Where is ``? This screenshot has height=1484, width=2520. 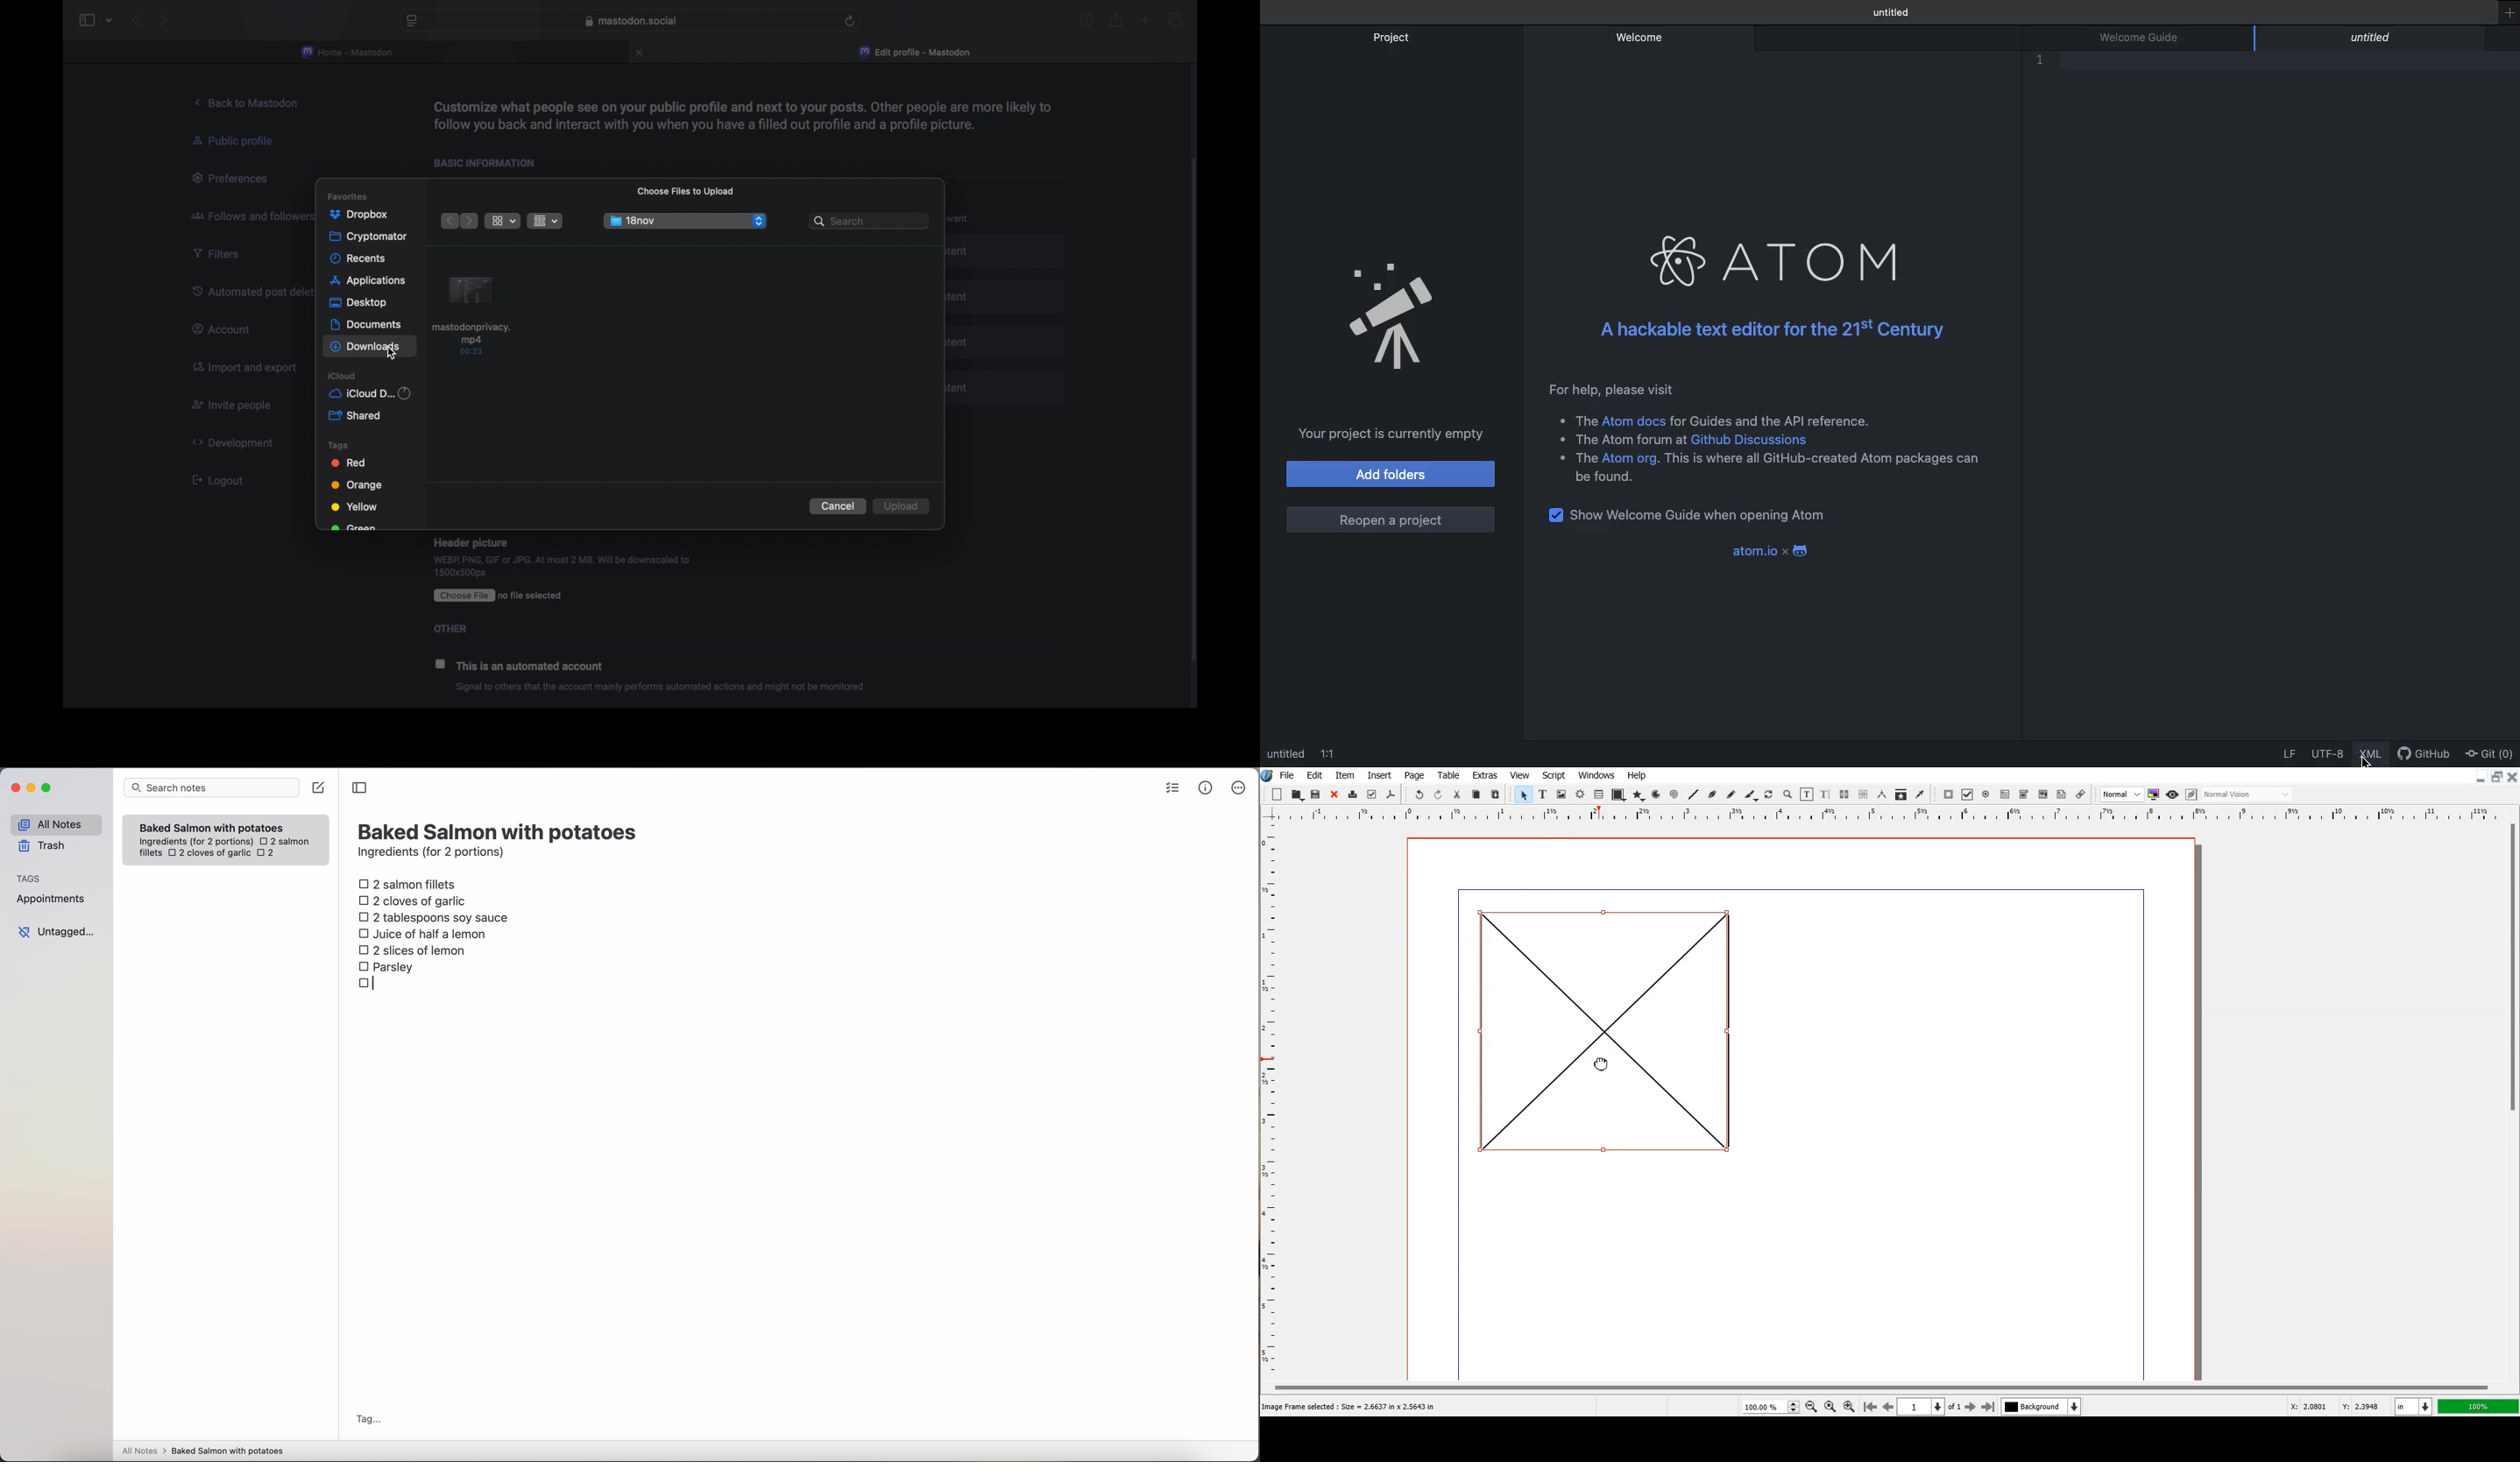  is located at coordinates (460, 629).